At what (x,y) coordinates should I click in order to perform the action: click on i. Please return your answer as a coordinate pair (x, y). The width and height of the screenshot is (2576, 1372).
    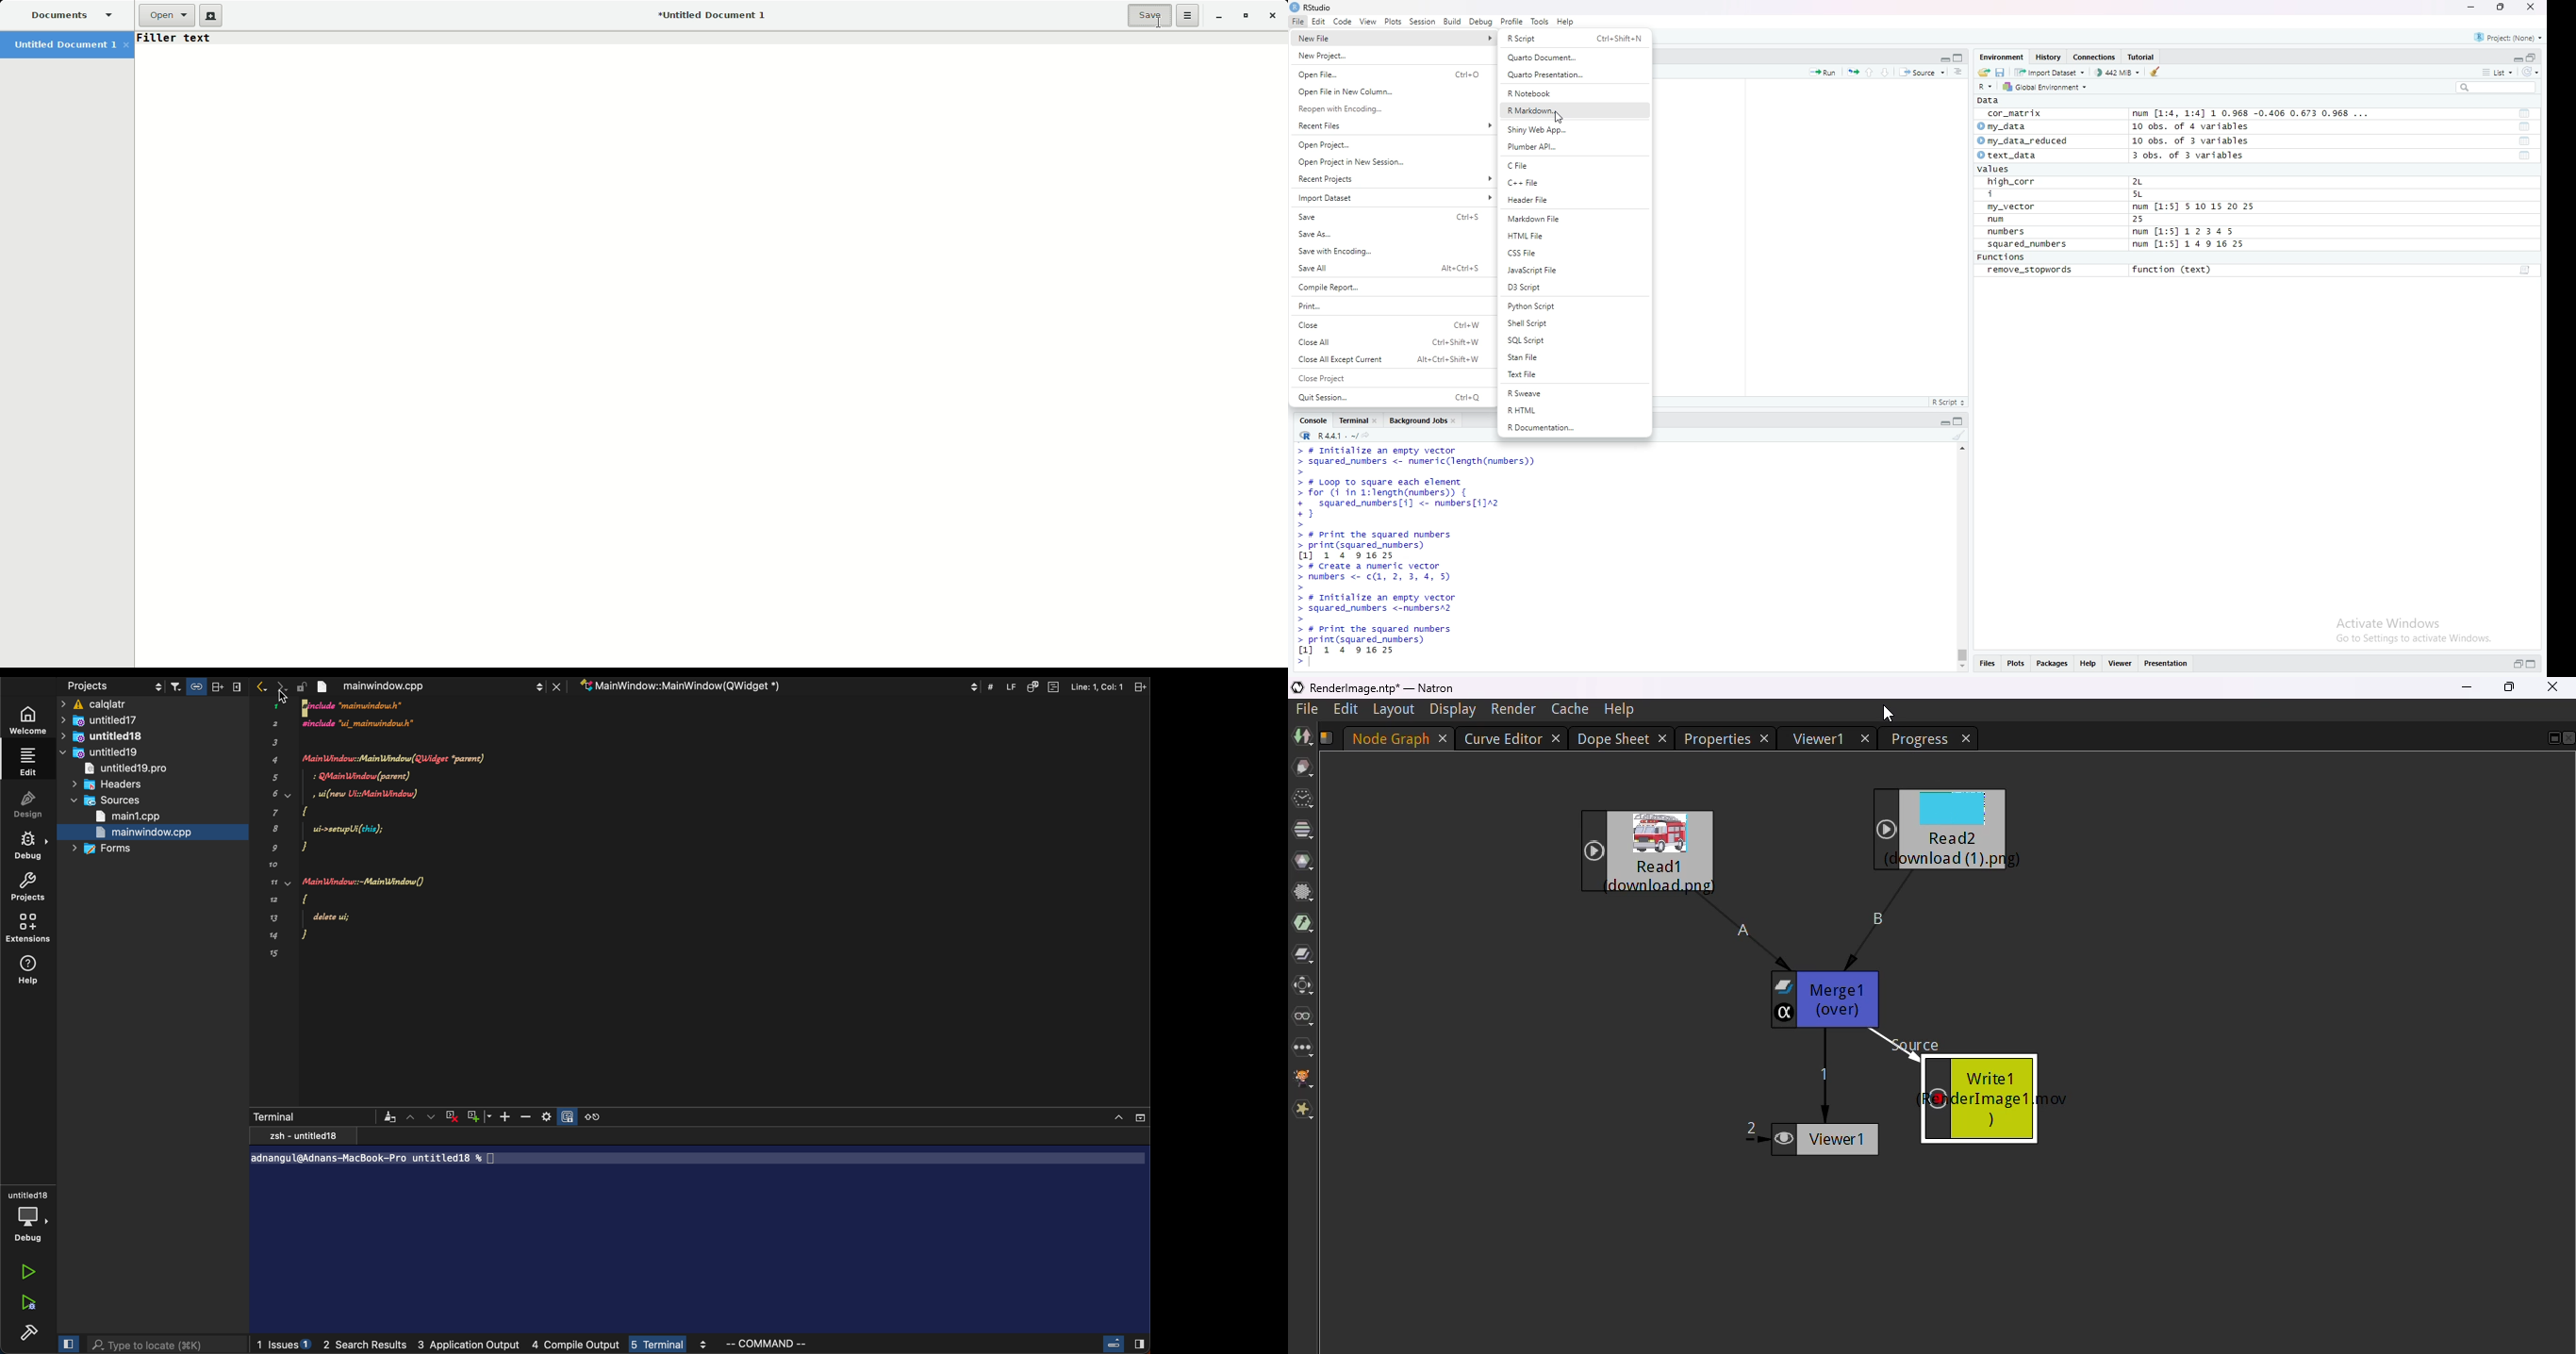
    Looking at the image, I should click on (2008, 193).